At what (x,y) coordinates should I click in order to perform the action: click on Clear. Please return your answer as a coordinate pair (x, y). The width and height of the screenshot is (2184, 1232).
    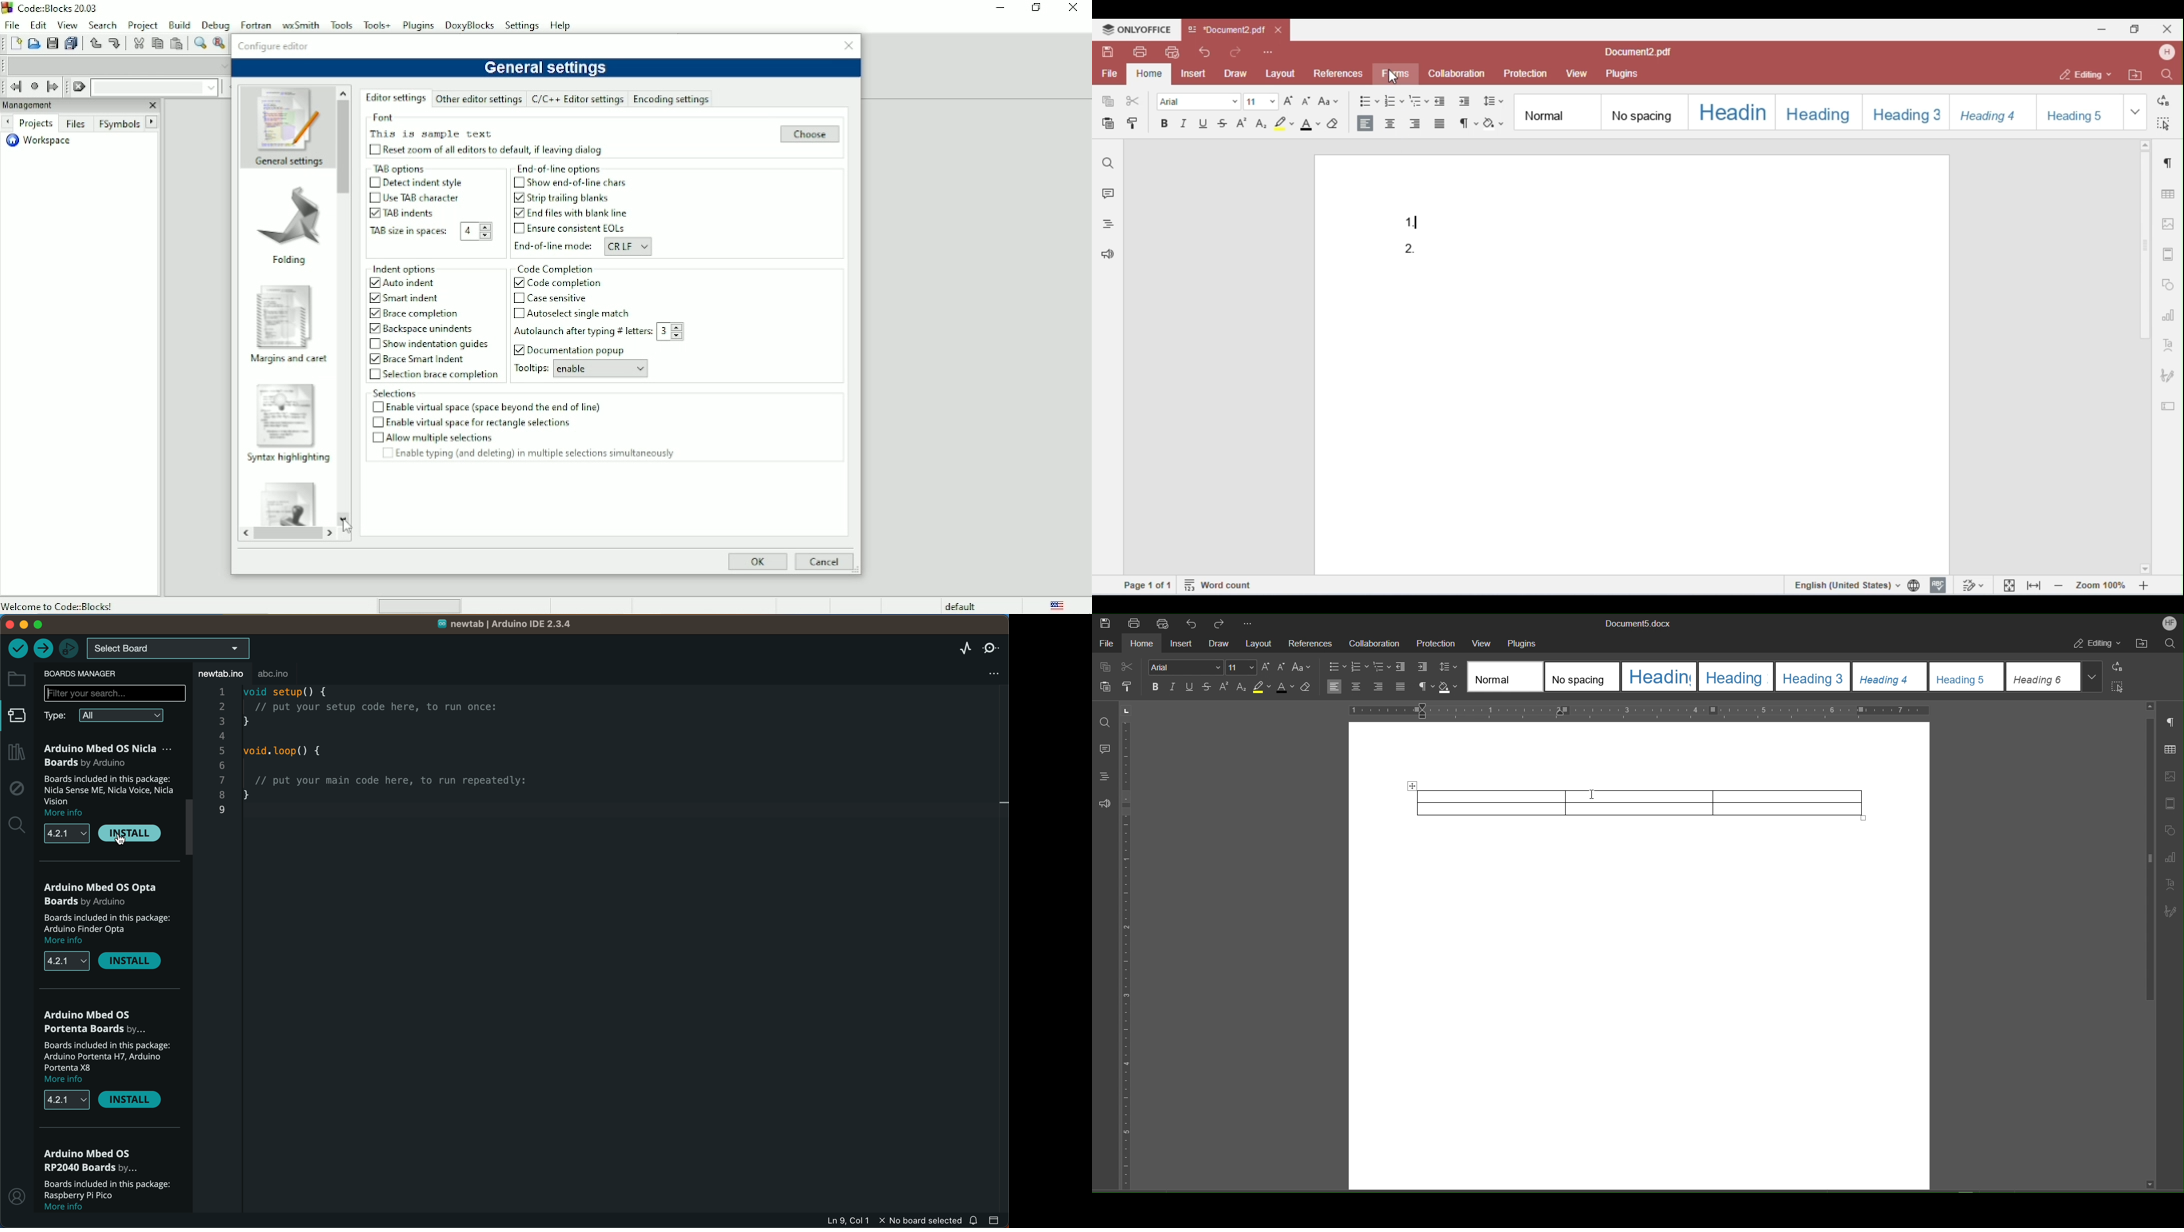
    Looking at the image, I should click on (79, 87).